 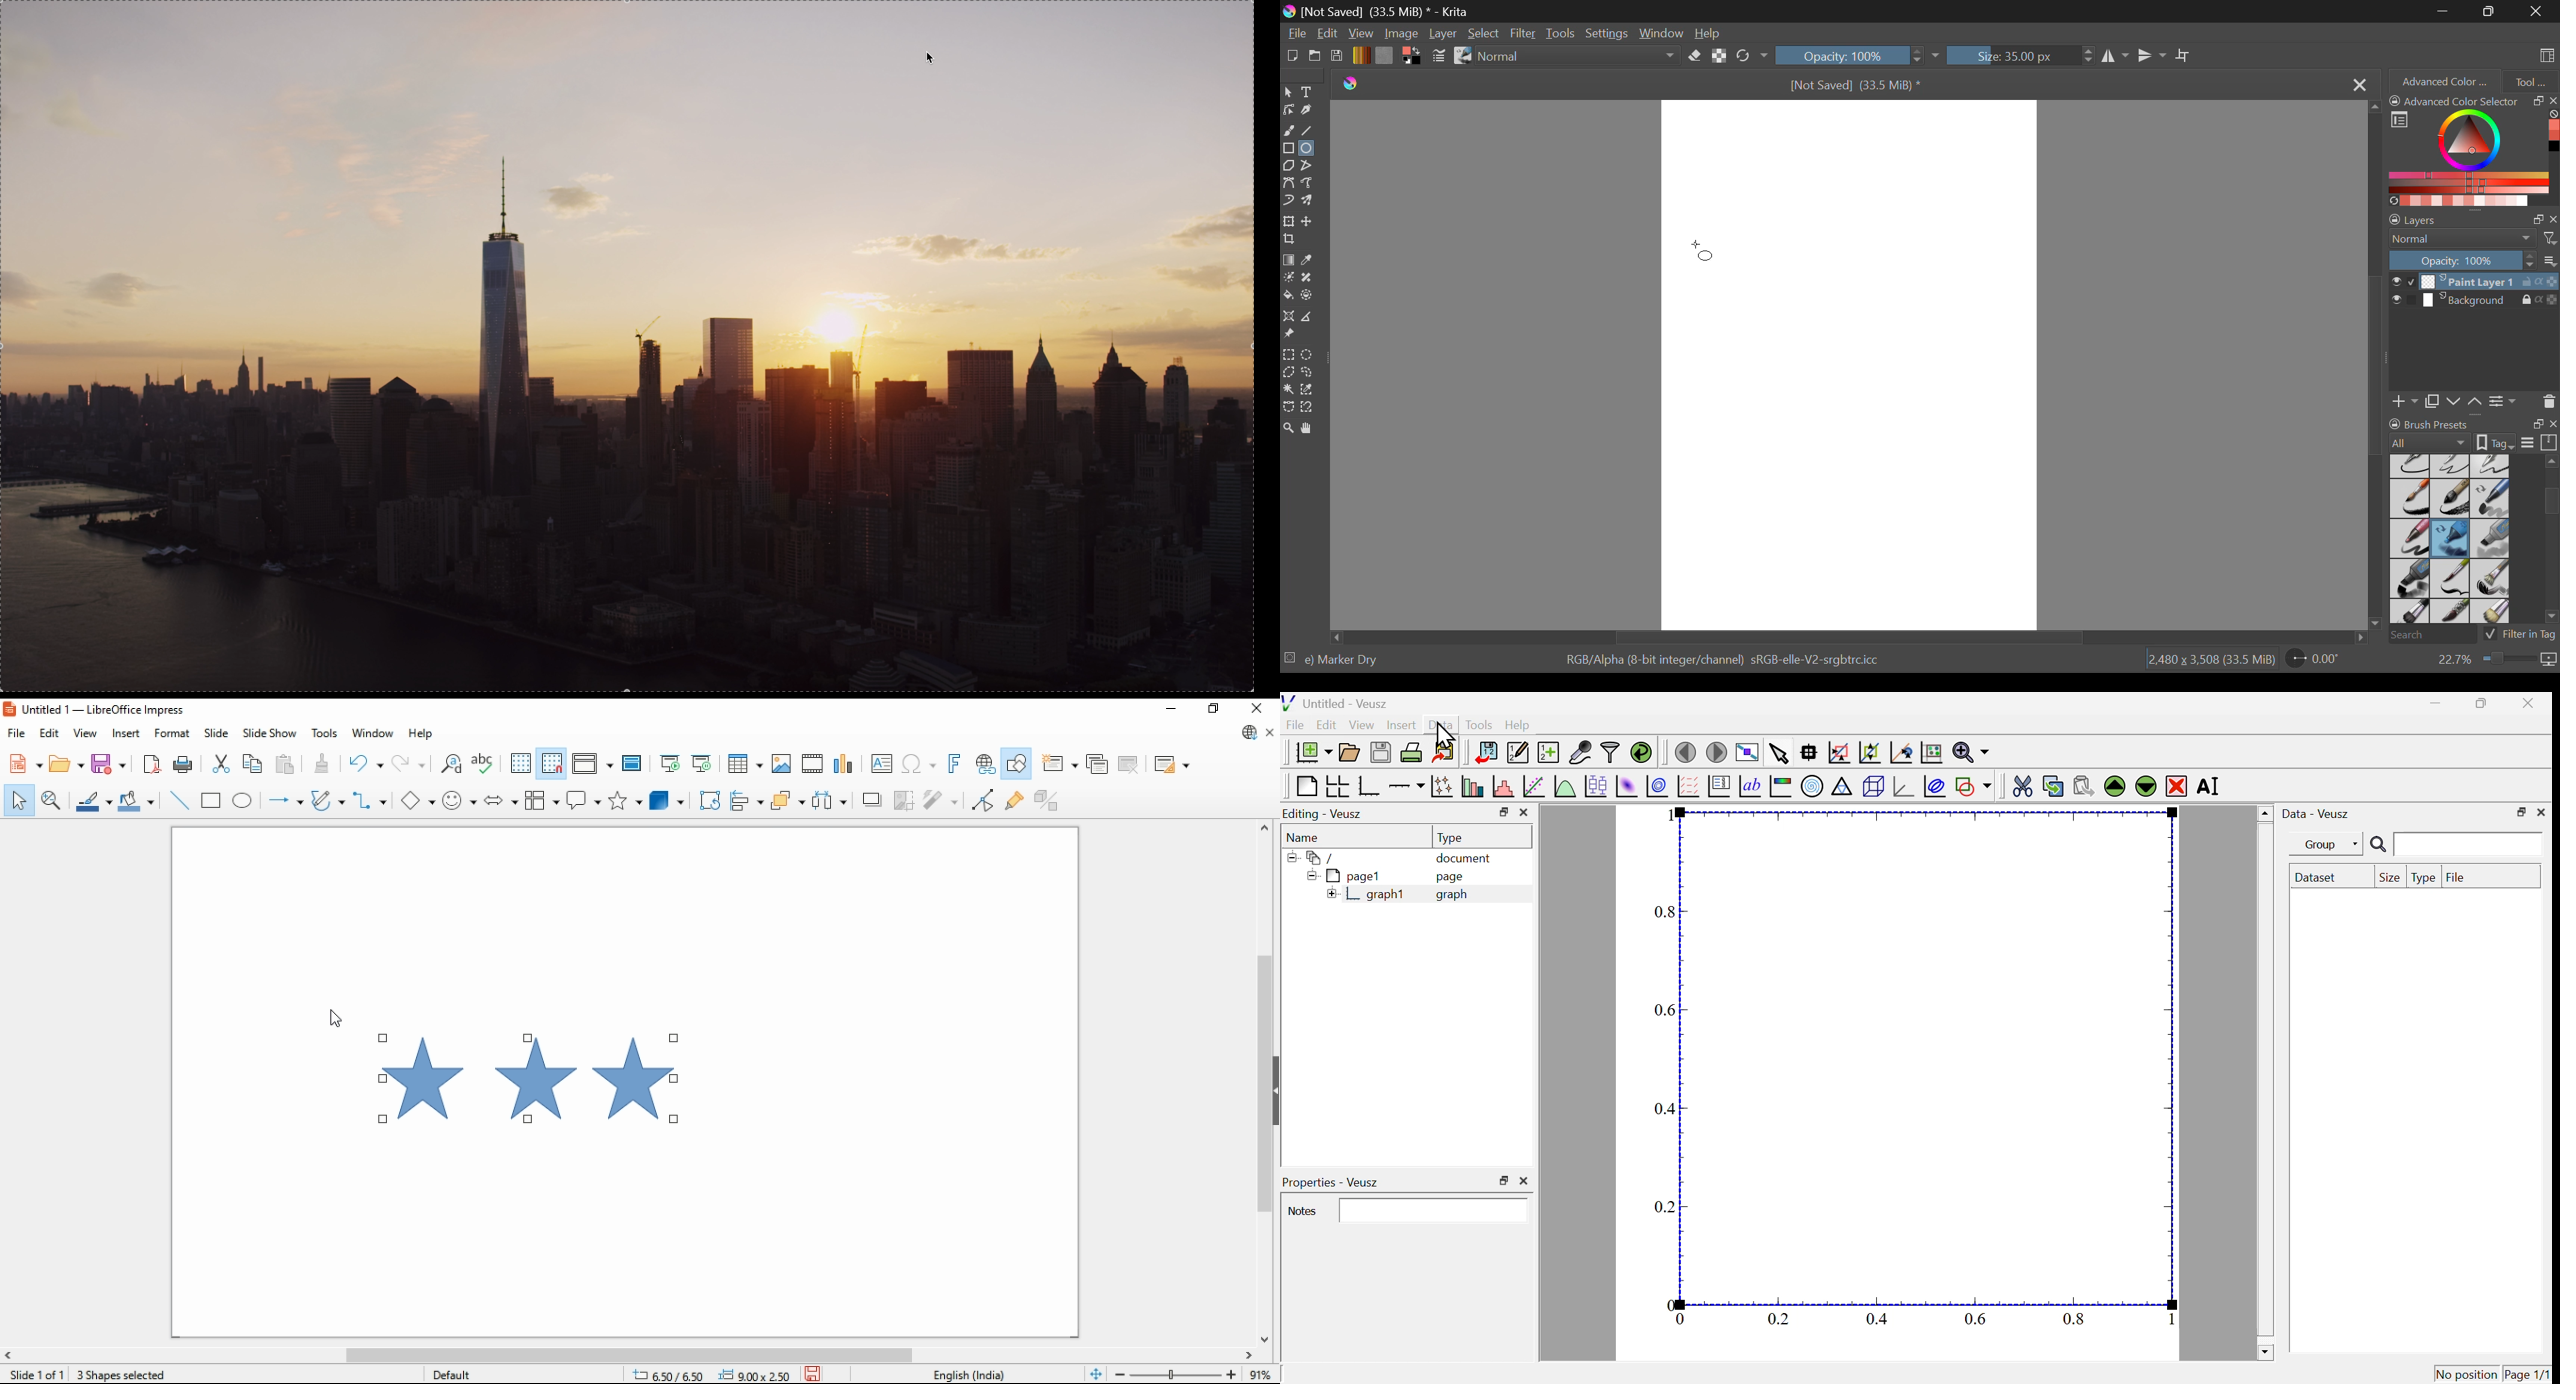 What do you see at coordinates (2454, 845) in the screenshot?
I see `search` at bounding box center [2454, 845].